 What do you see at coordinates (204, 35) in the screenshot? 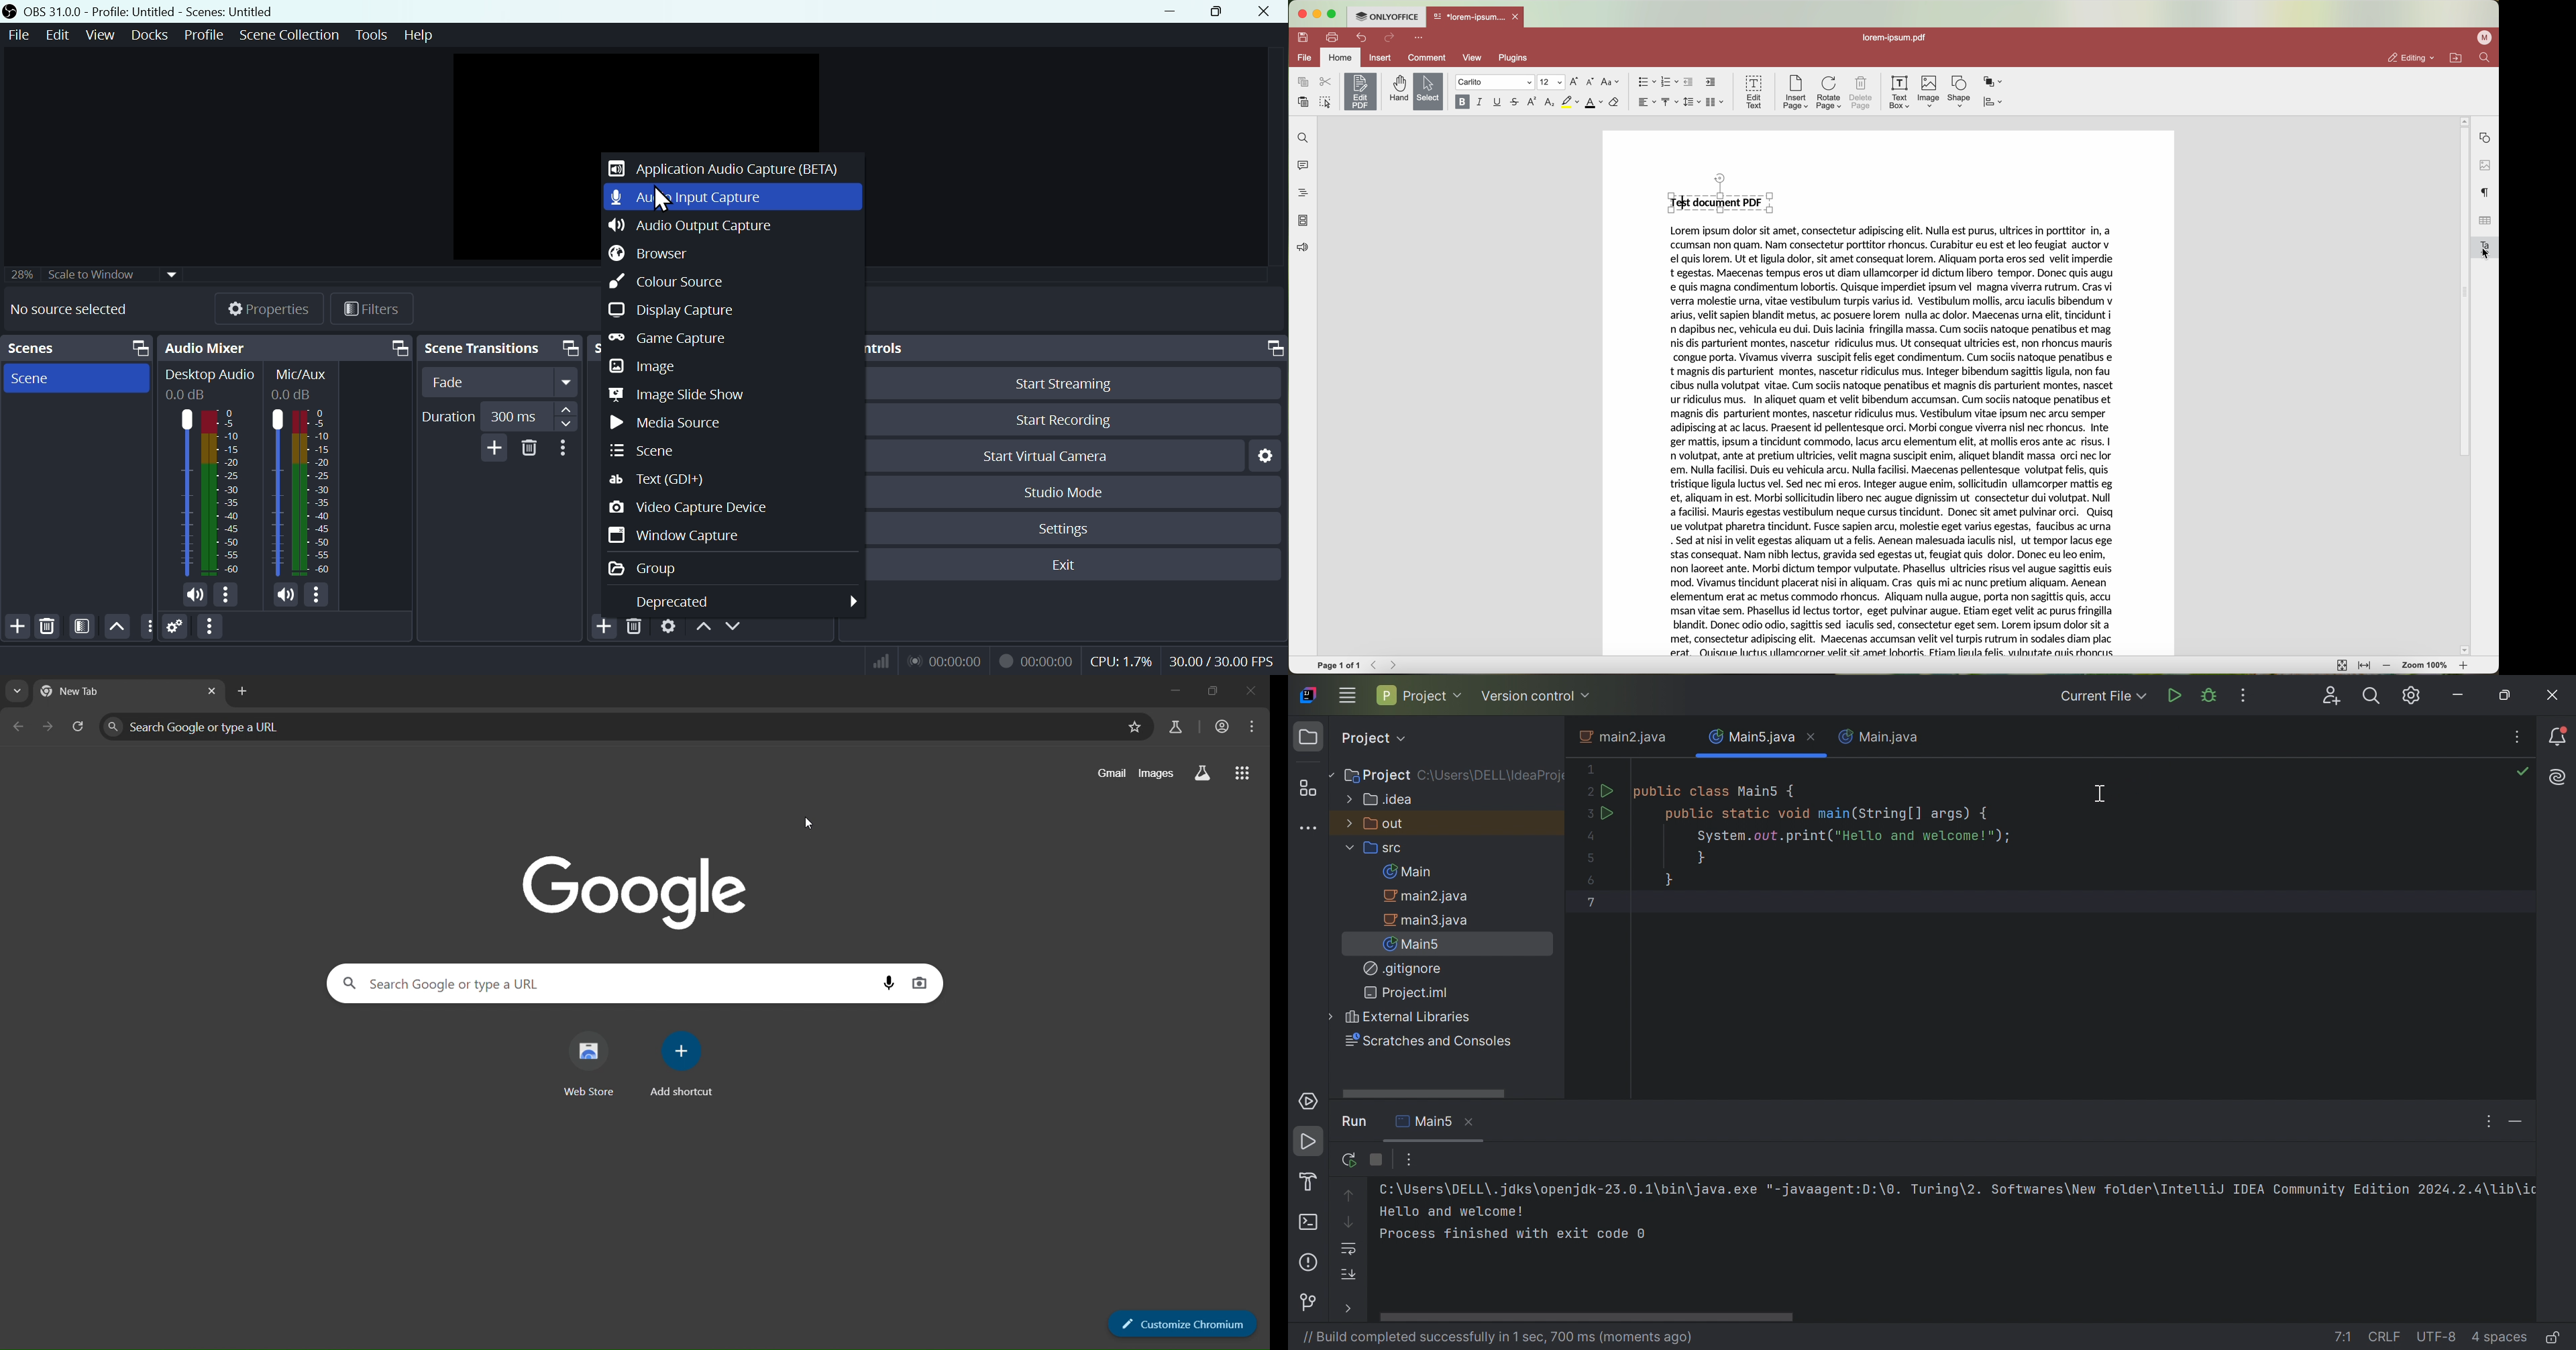
I see `Profile` at bounding box center [204, 35].